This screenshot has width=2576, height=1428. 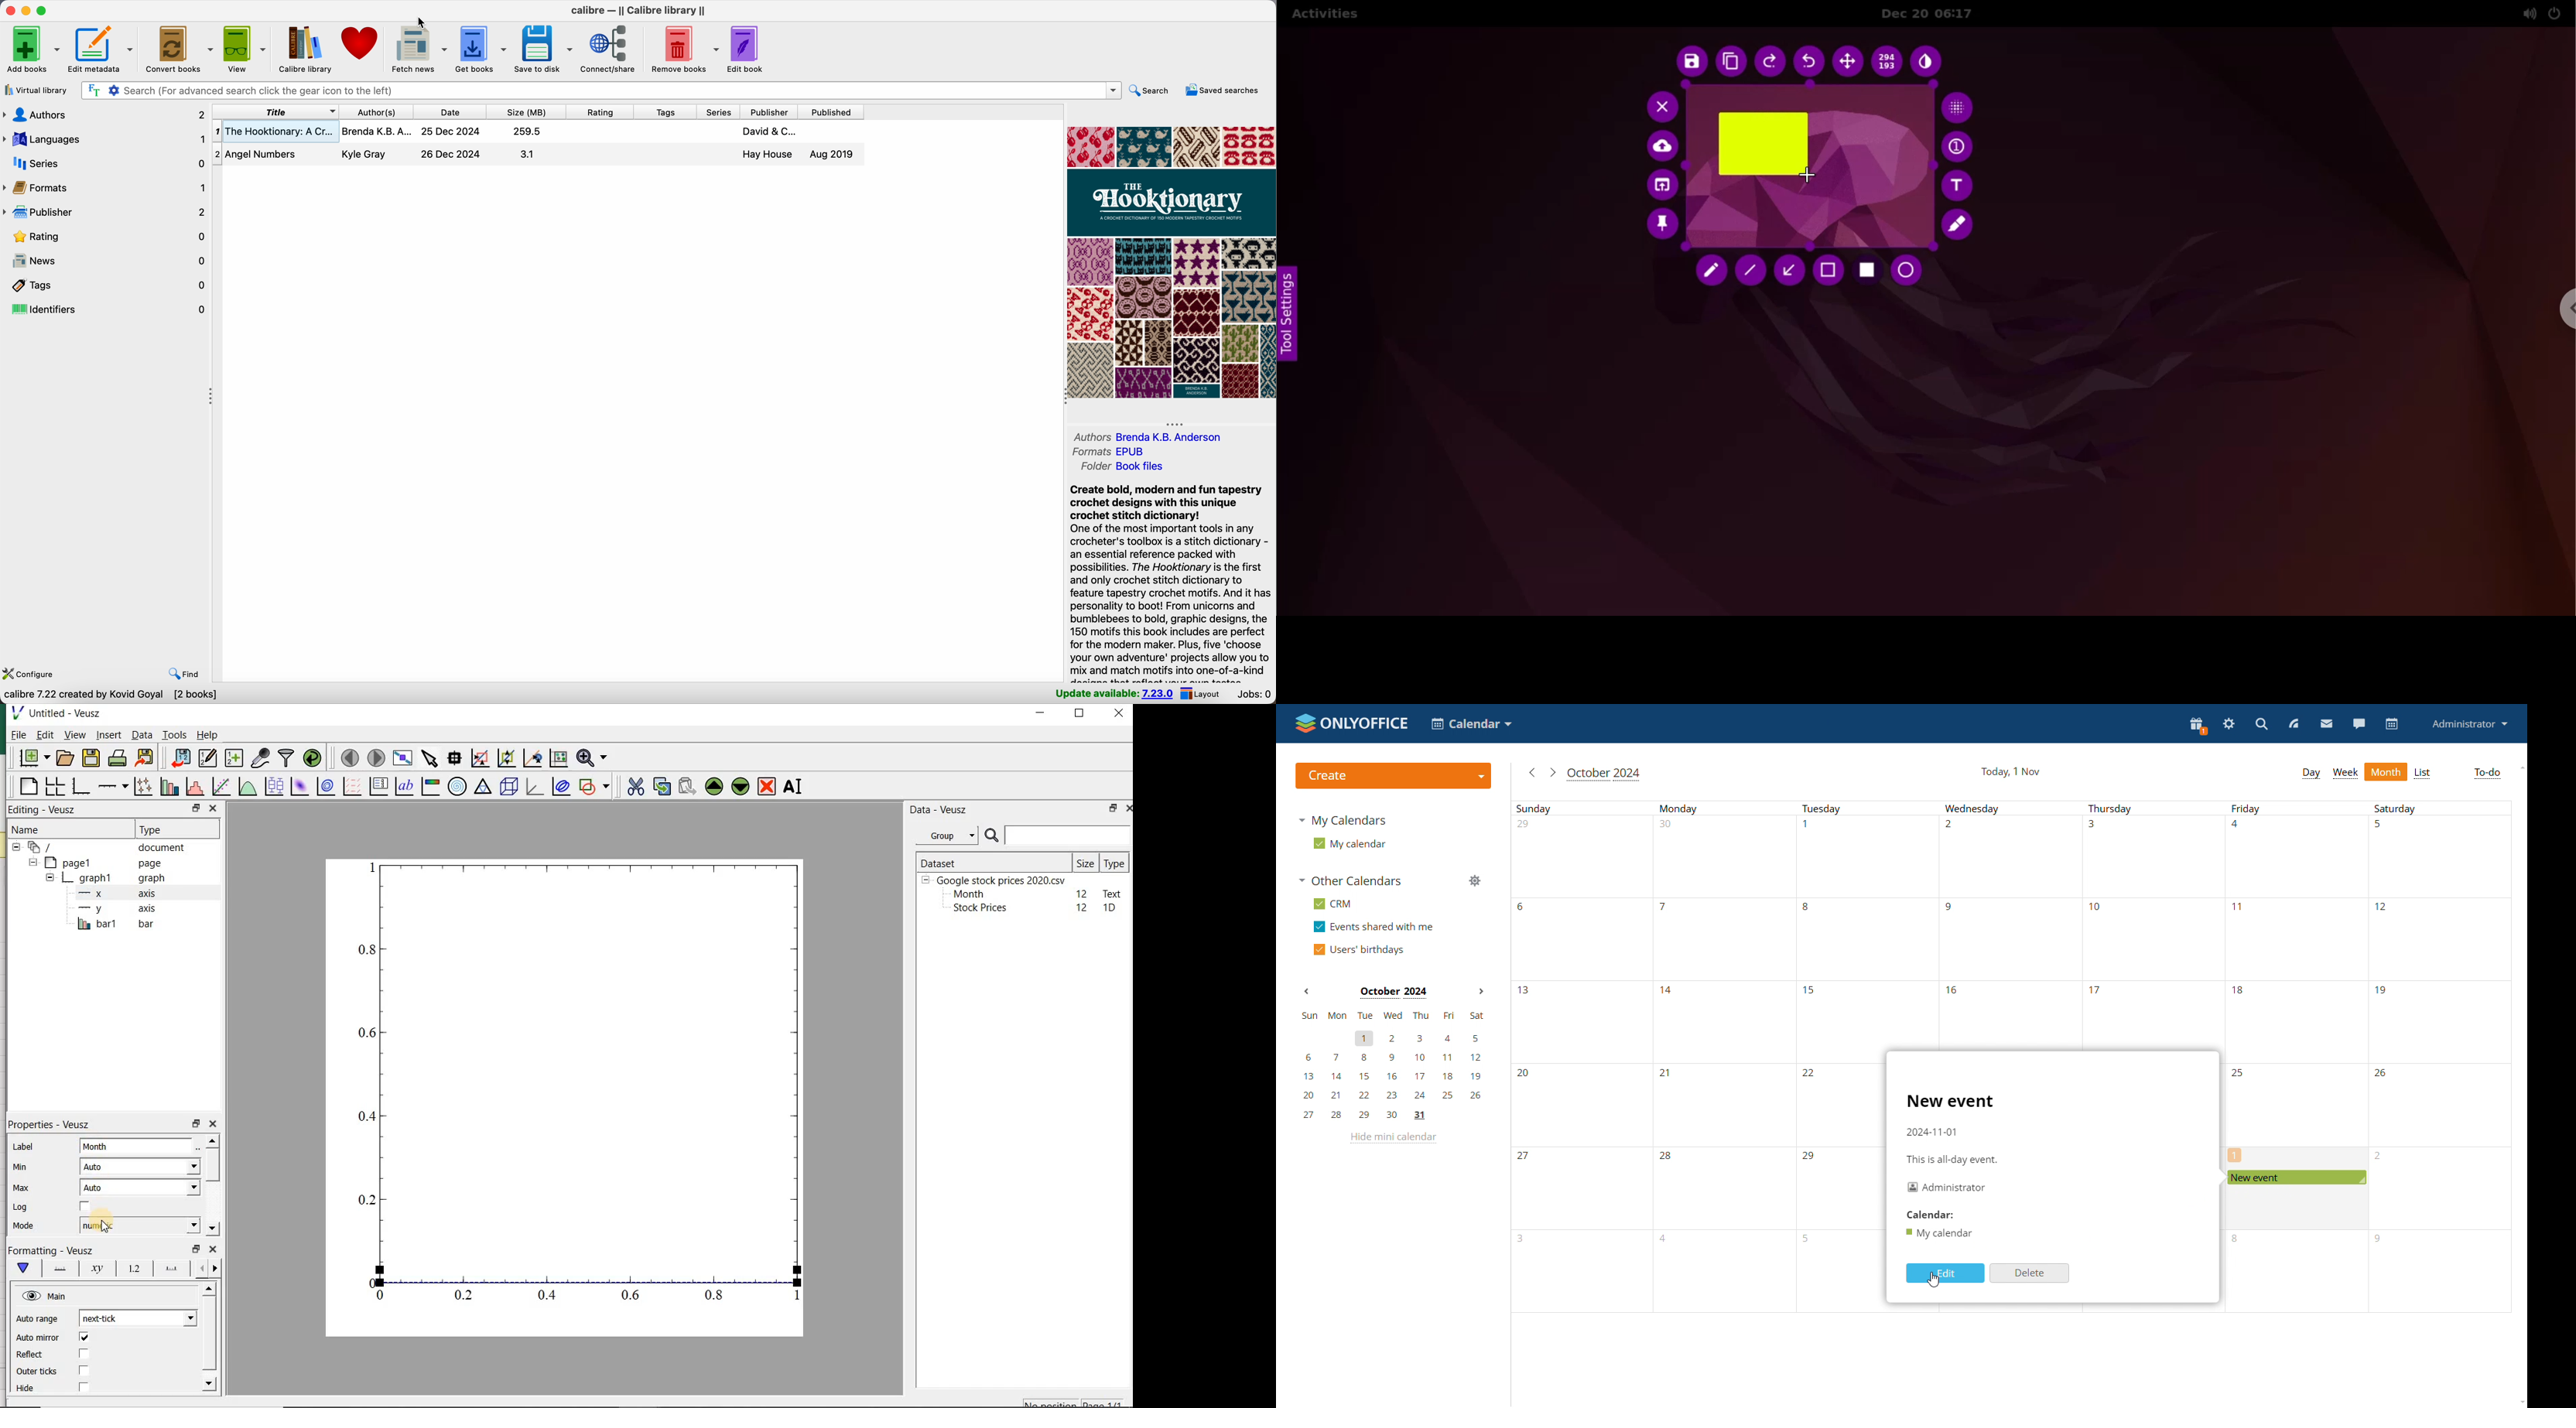 What do you see at coordinates (28, 788) in the screenshot?
I see `blank page` at bounding box center [28, 788].